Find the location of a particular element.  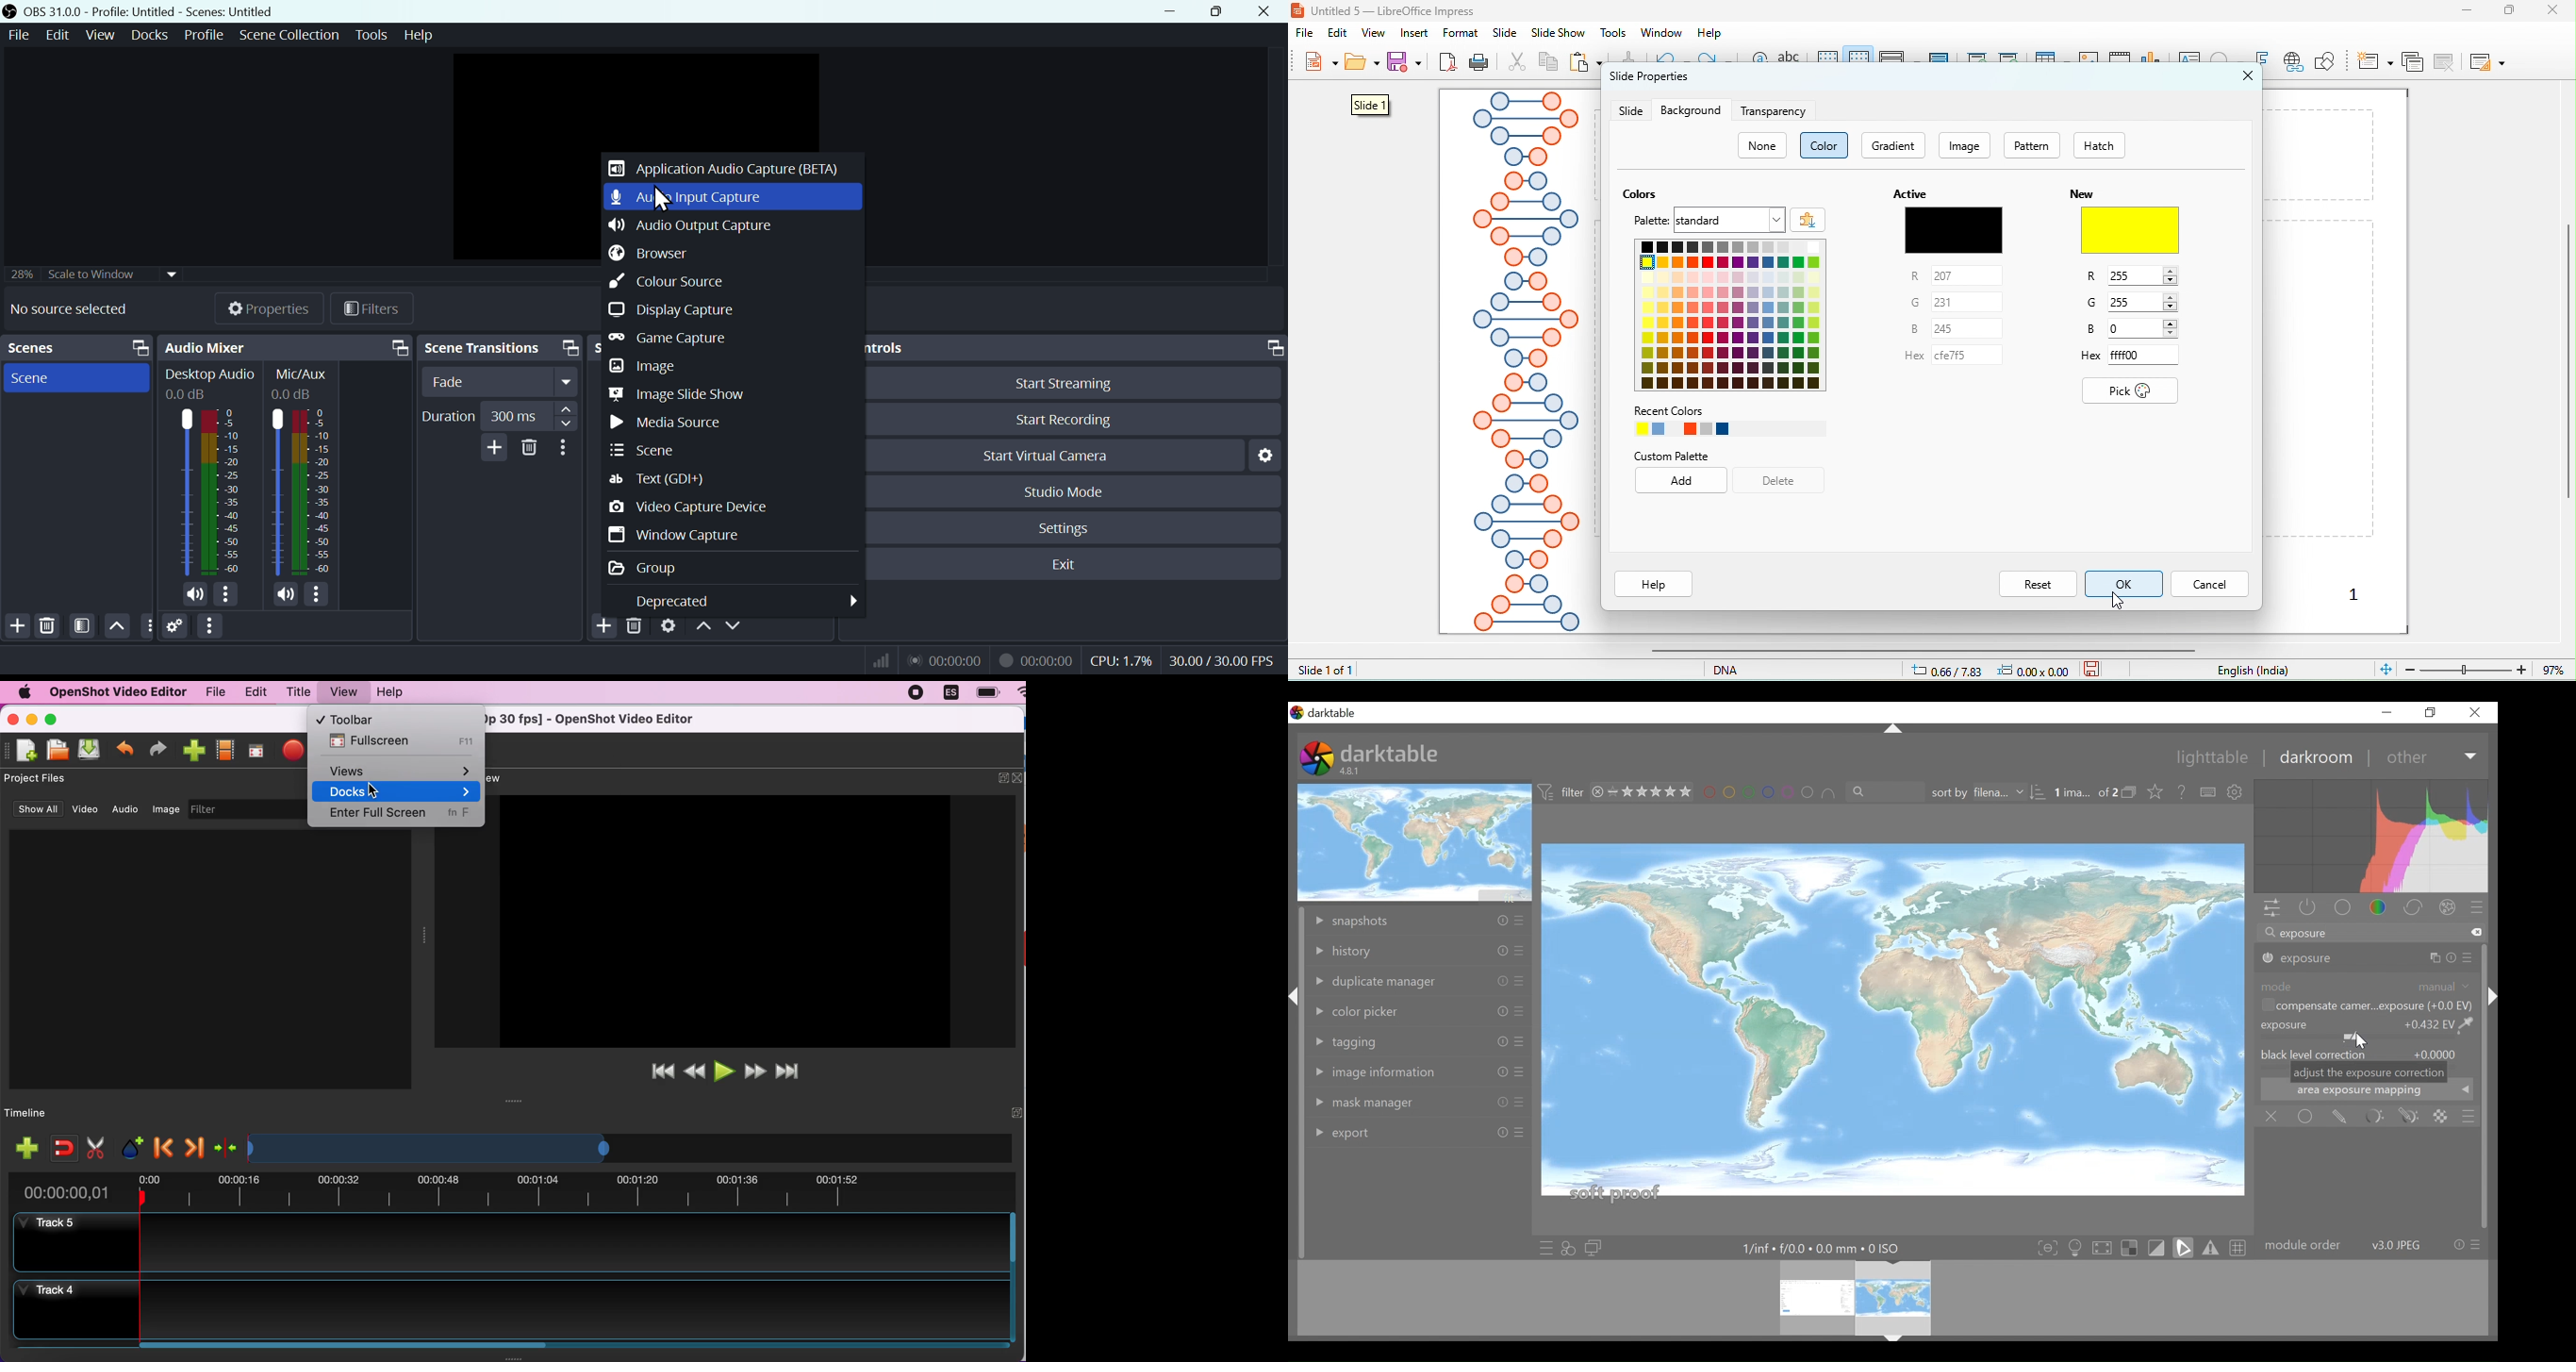

color is located at coordinates (2382, 909).